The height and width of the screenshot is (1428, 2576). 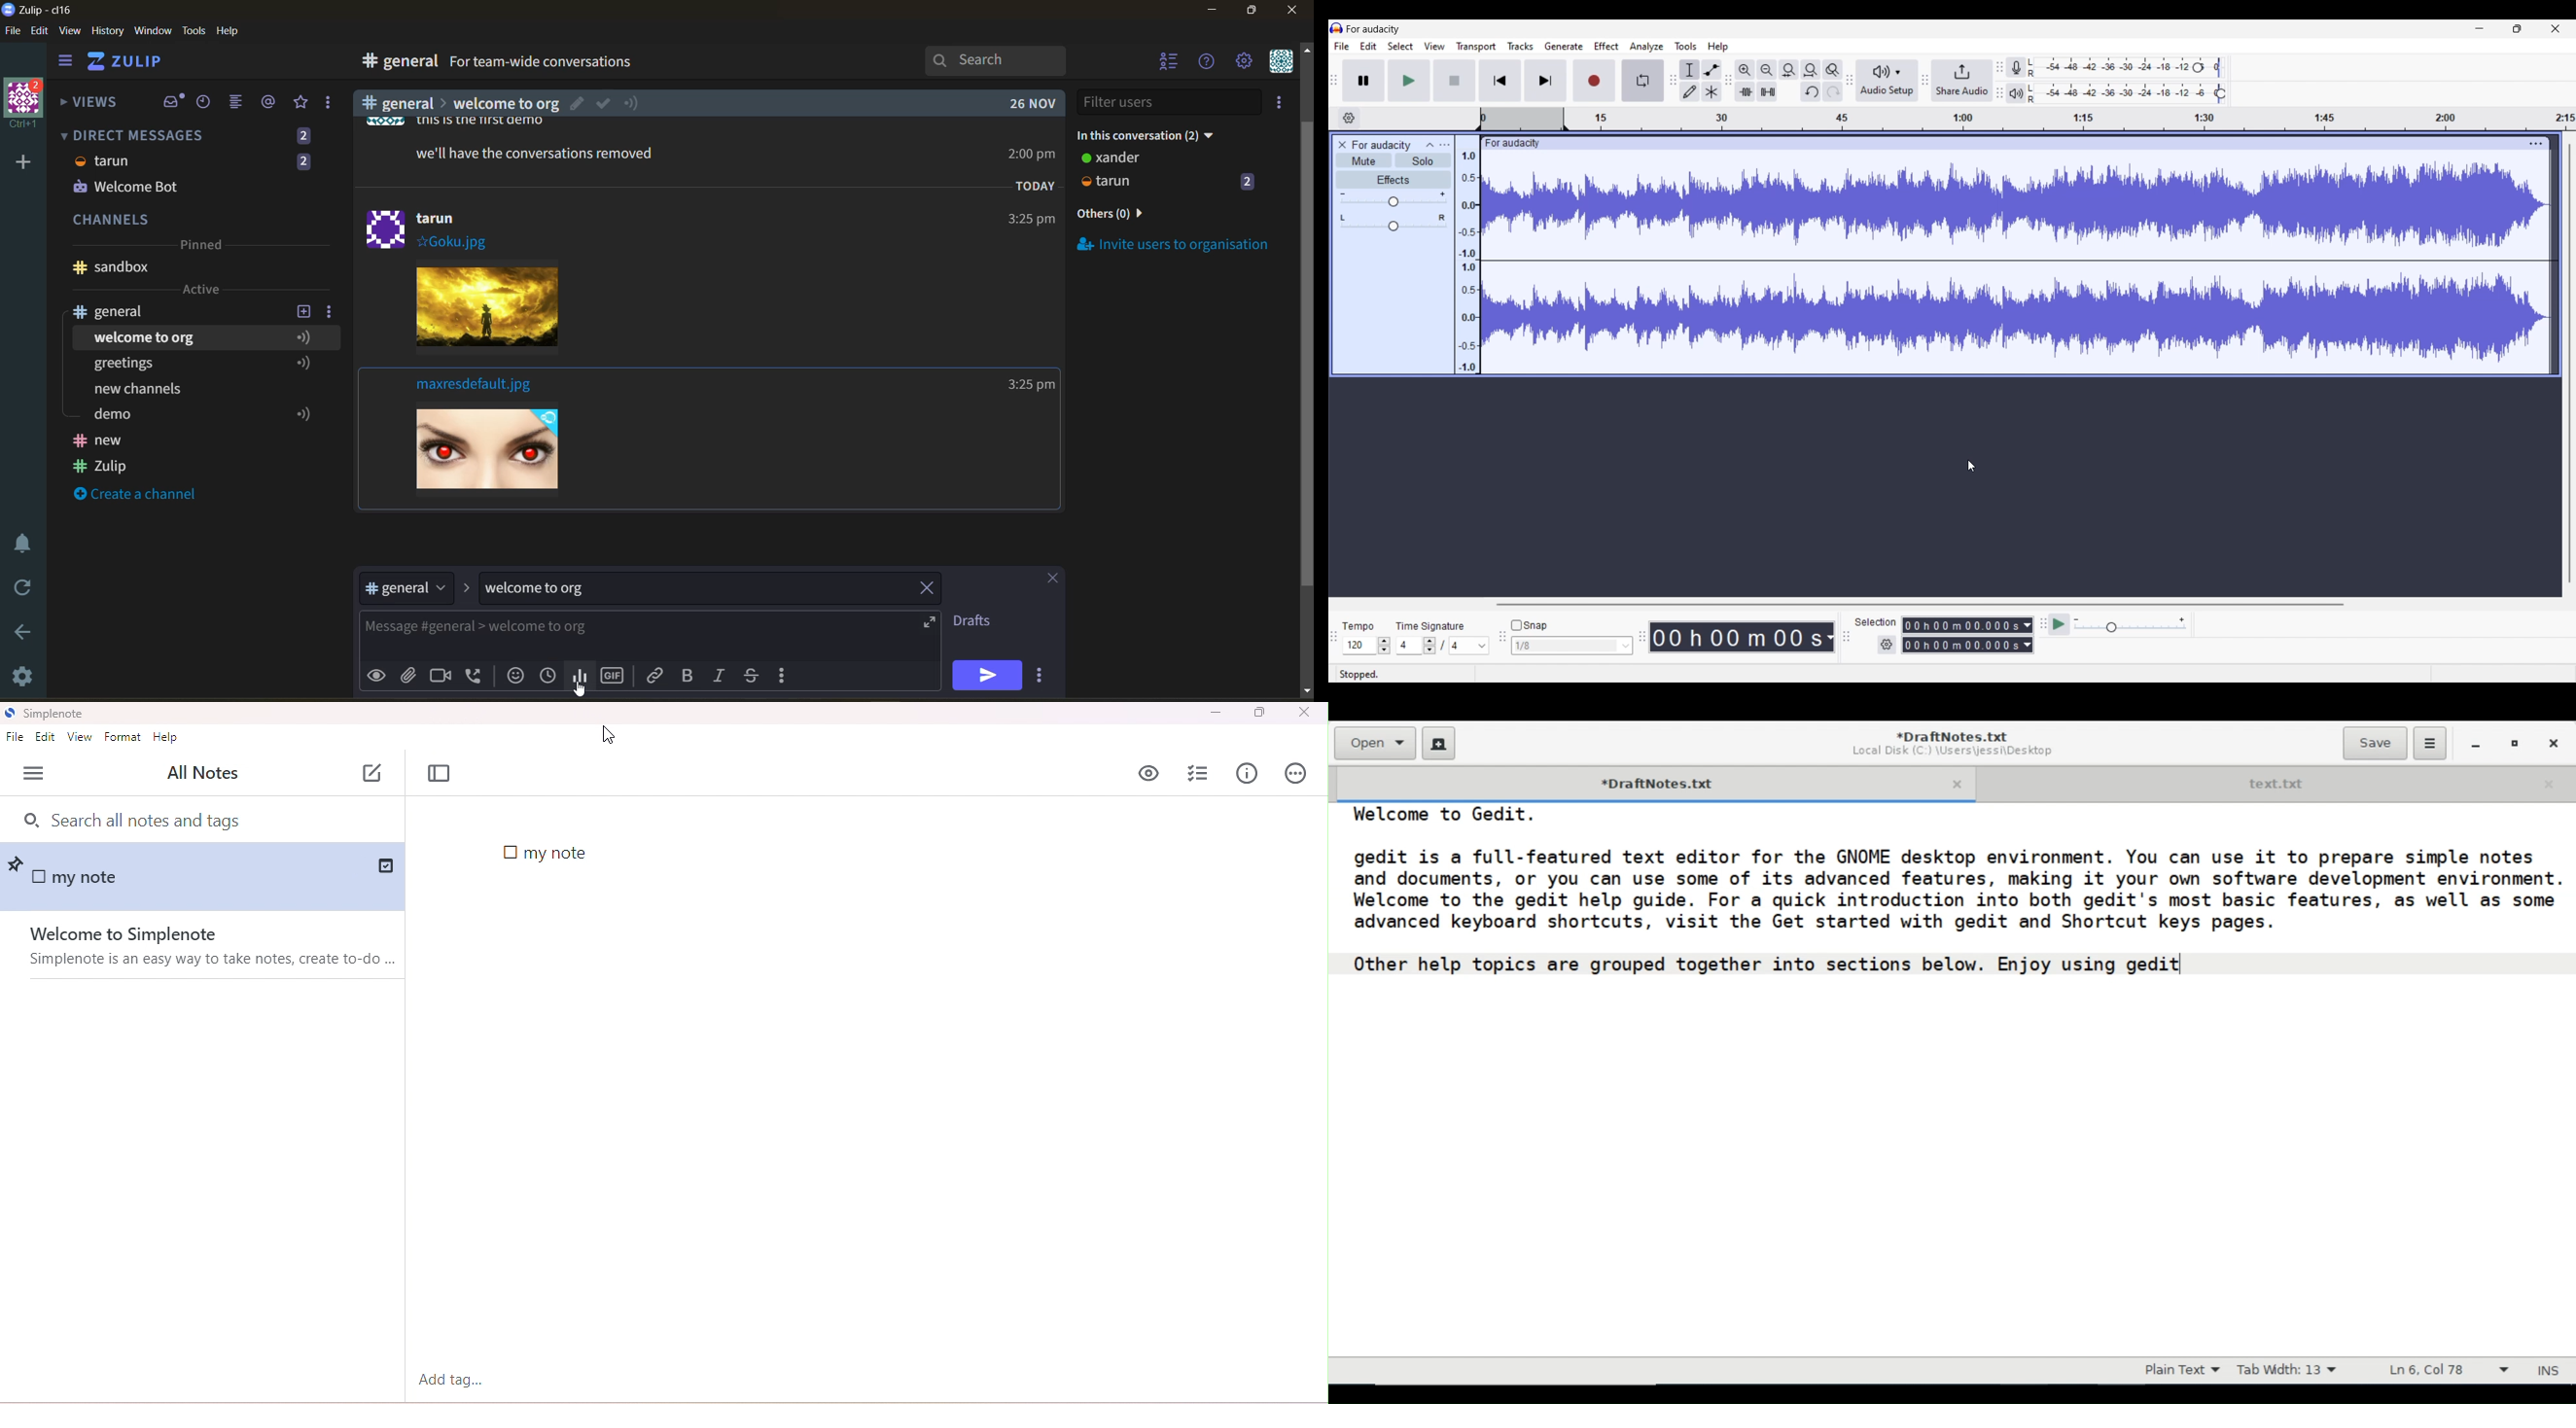 I want to click on Redo, so click(x=1830, y=92).